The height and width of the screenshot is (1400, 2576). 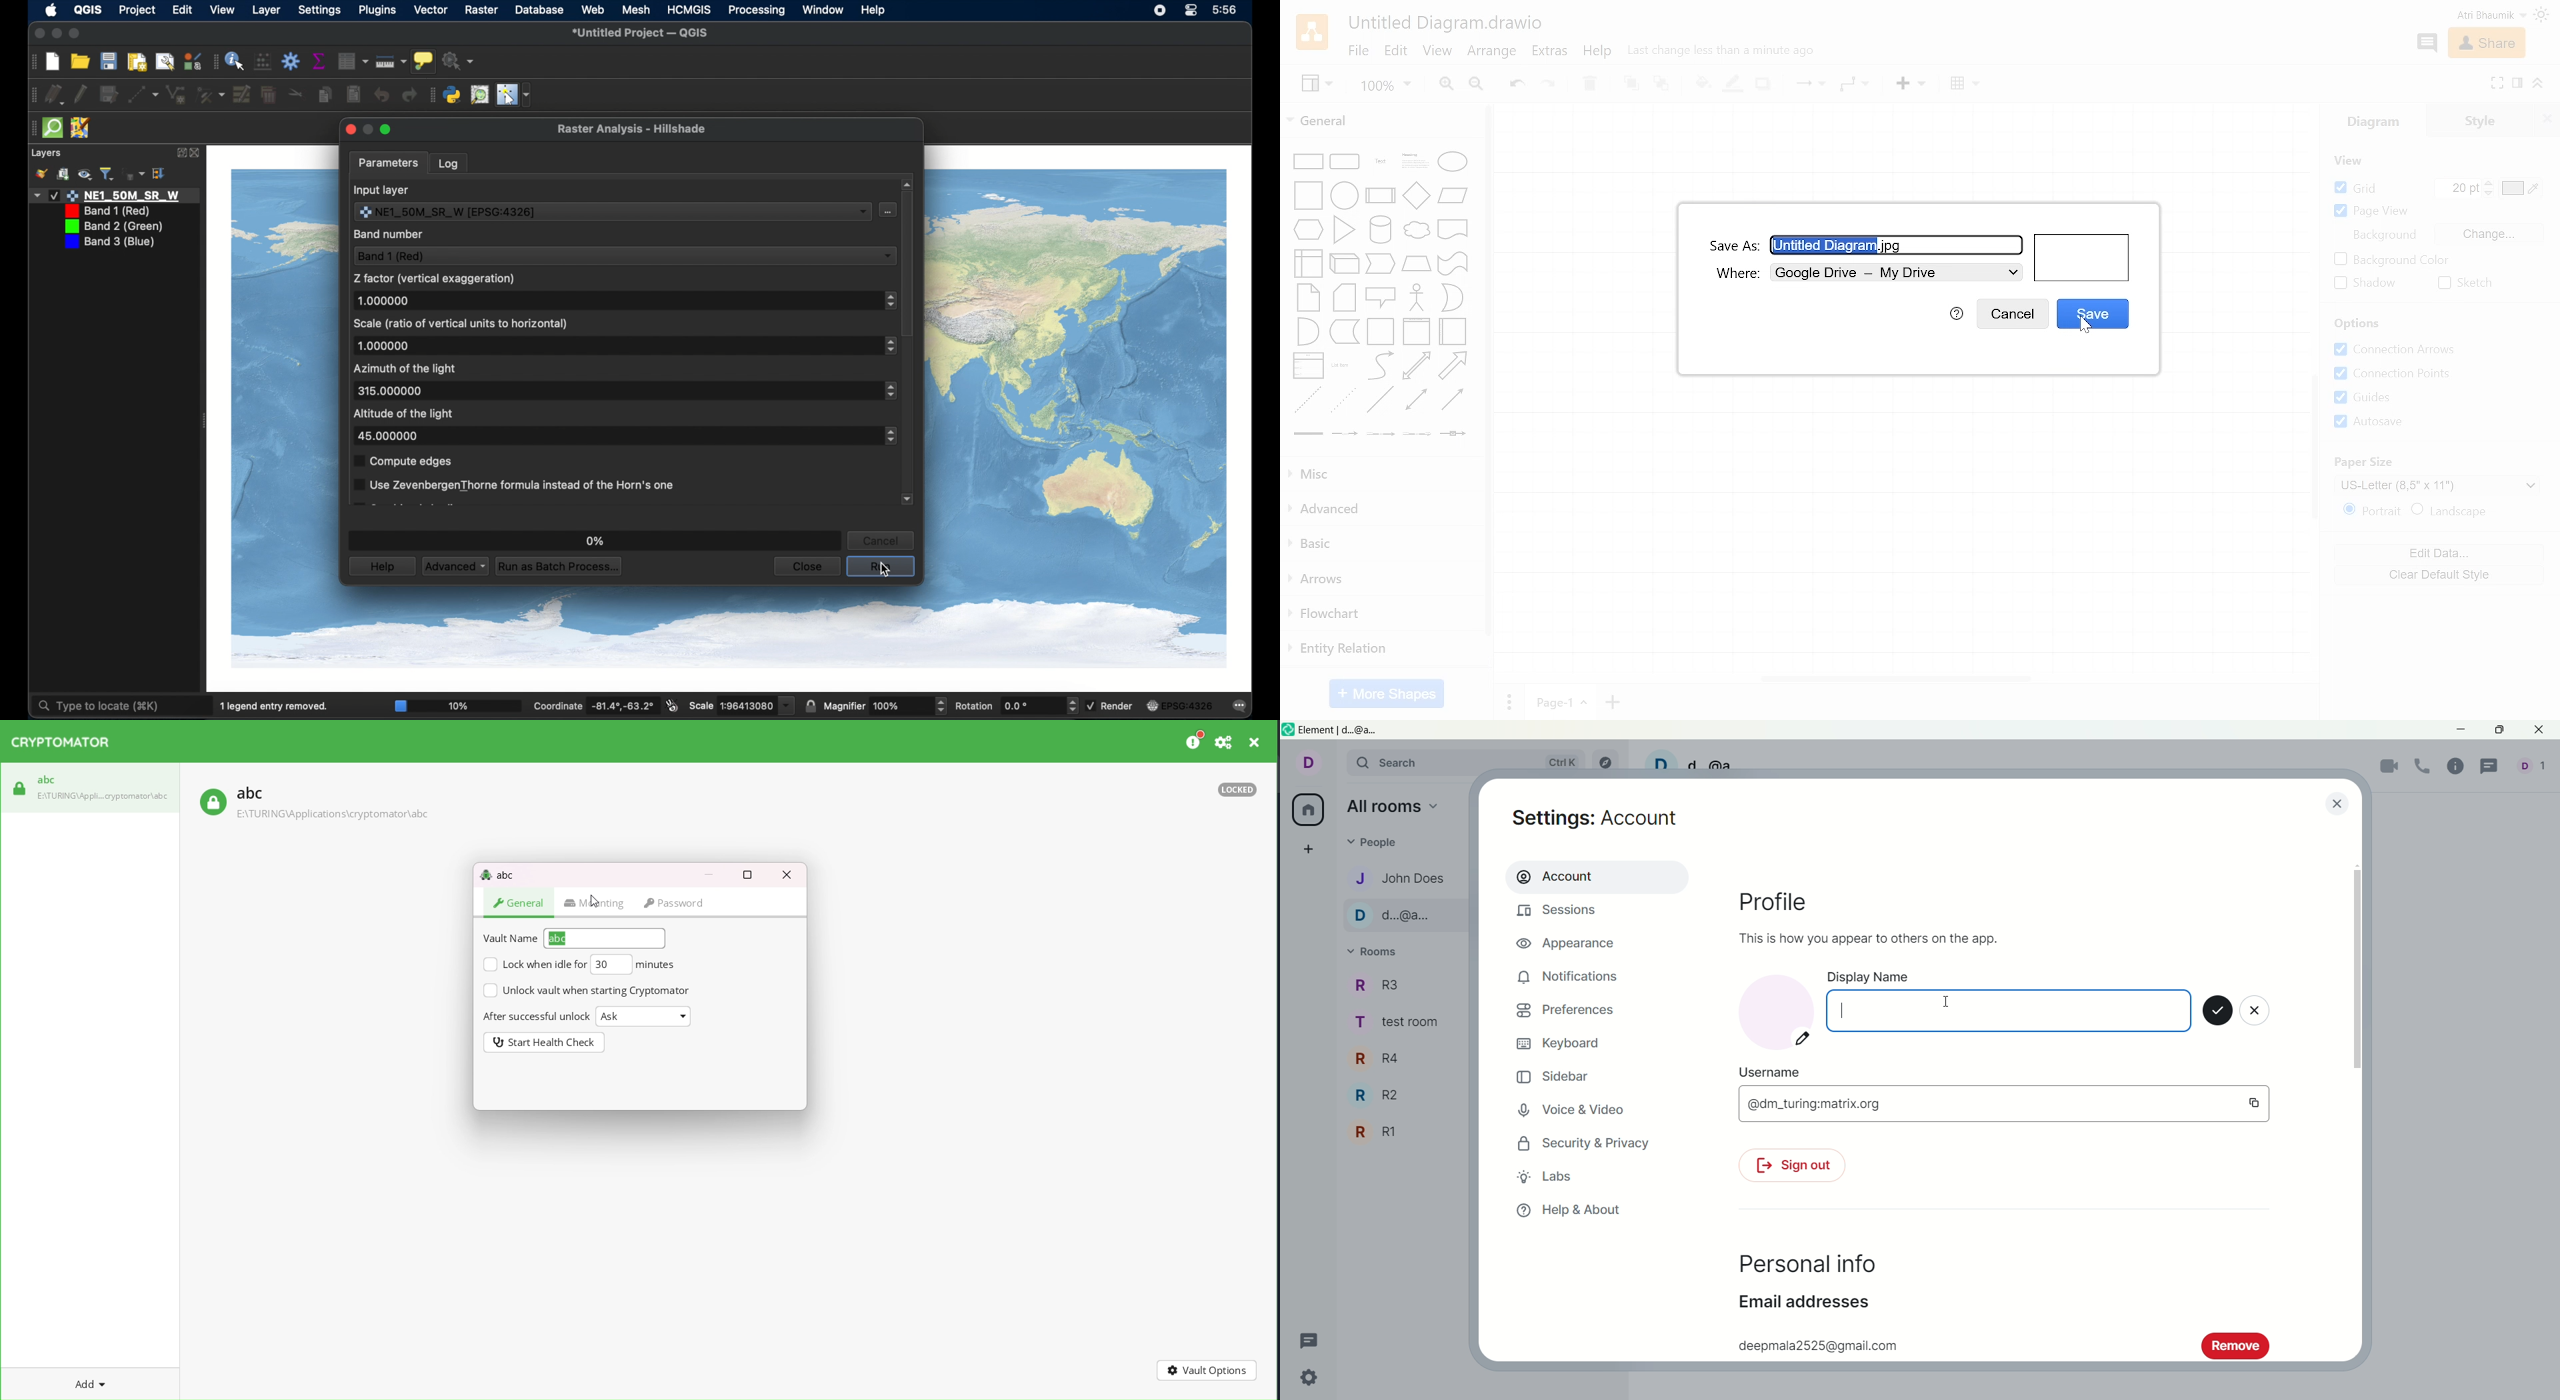 I want to click on drag handle, so click(x=32, y=63).